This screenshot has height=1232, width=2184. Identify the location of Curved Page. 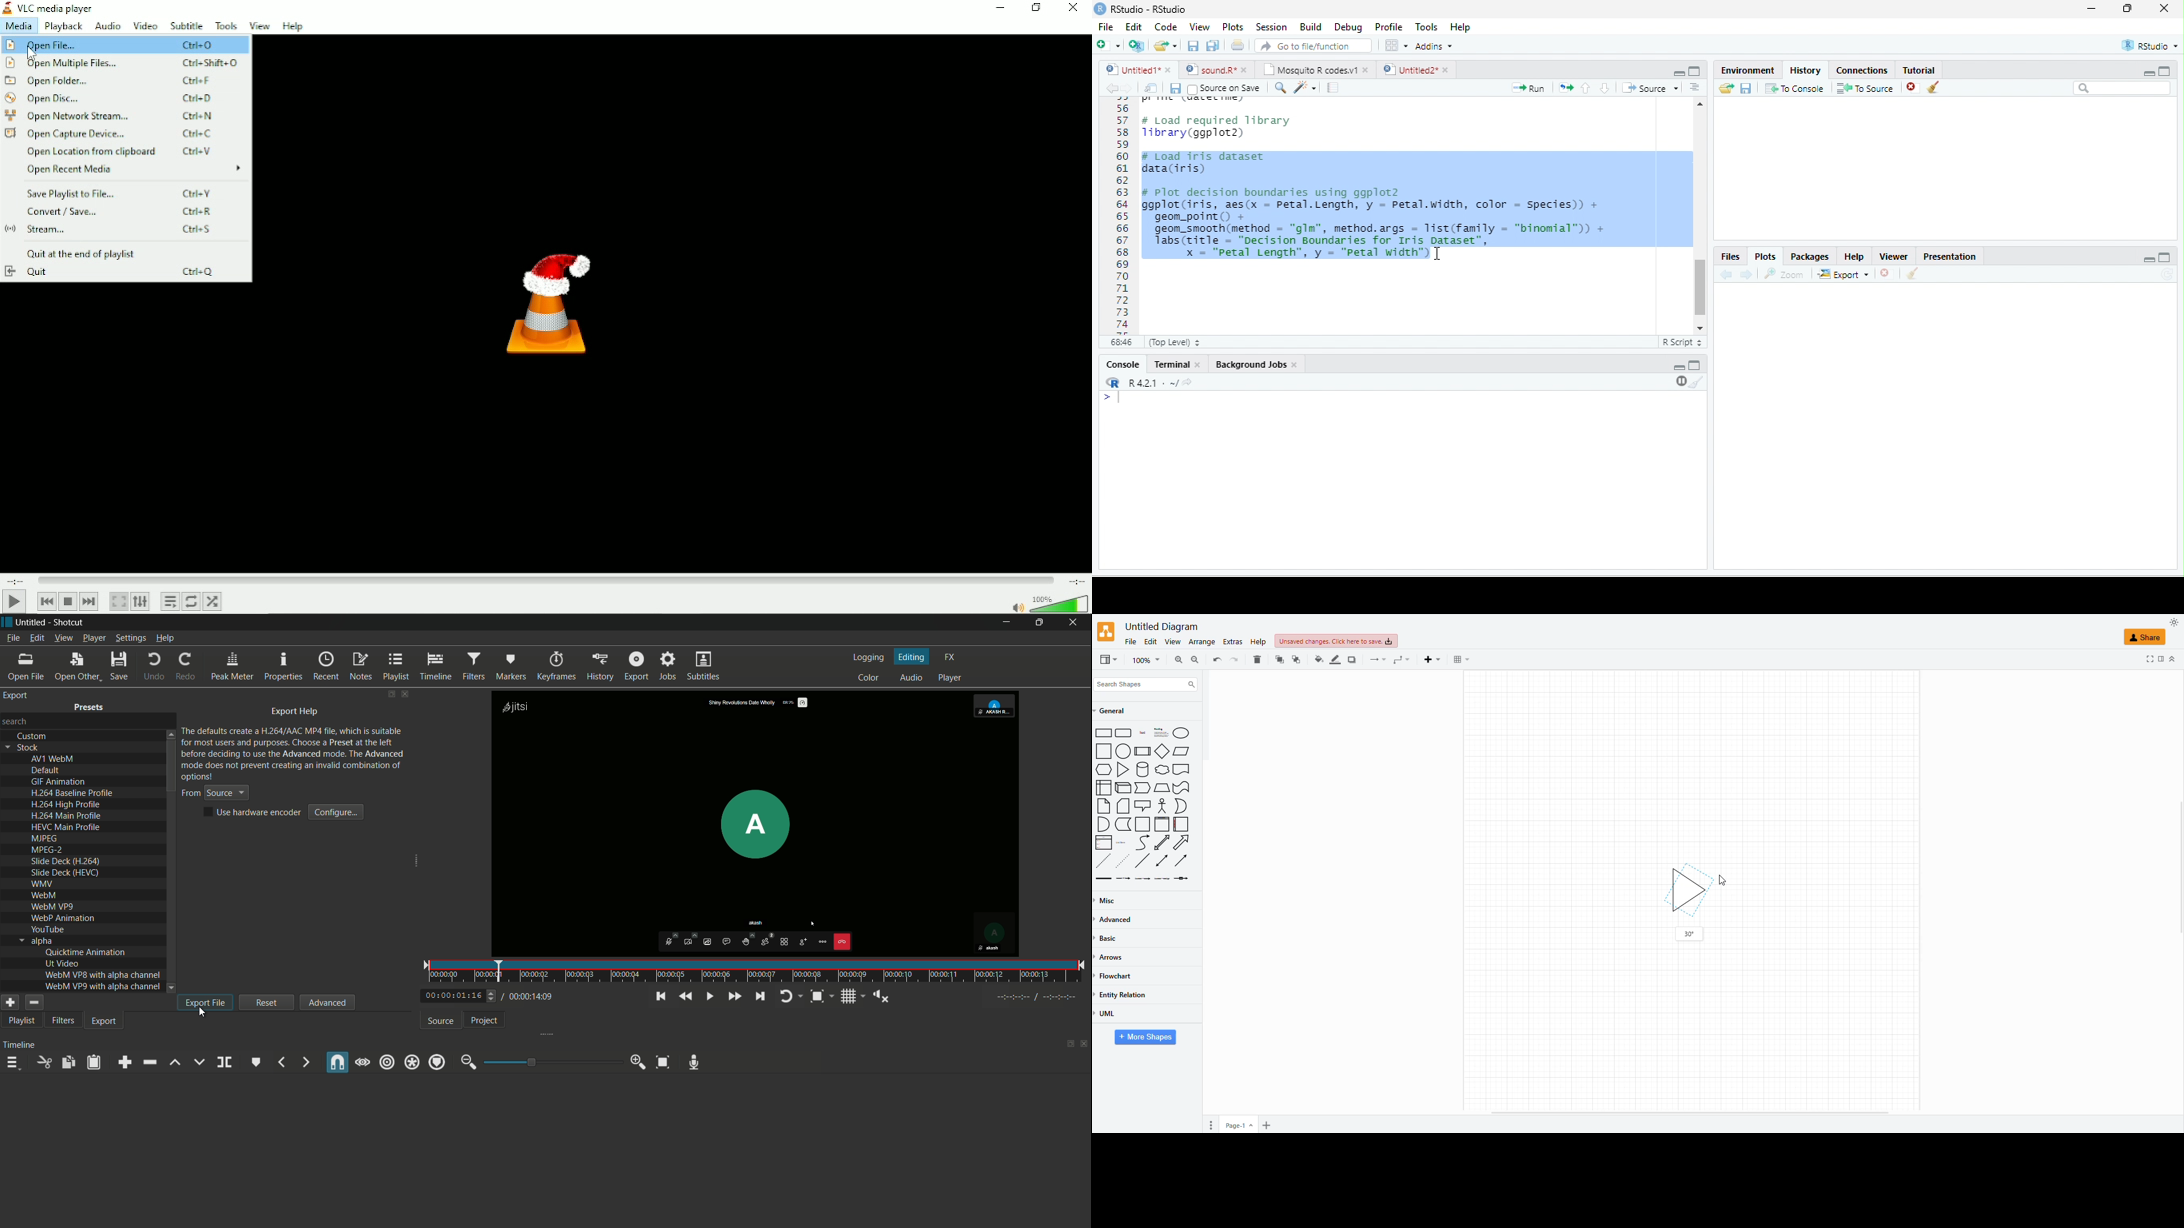
(1123, 825).